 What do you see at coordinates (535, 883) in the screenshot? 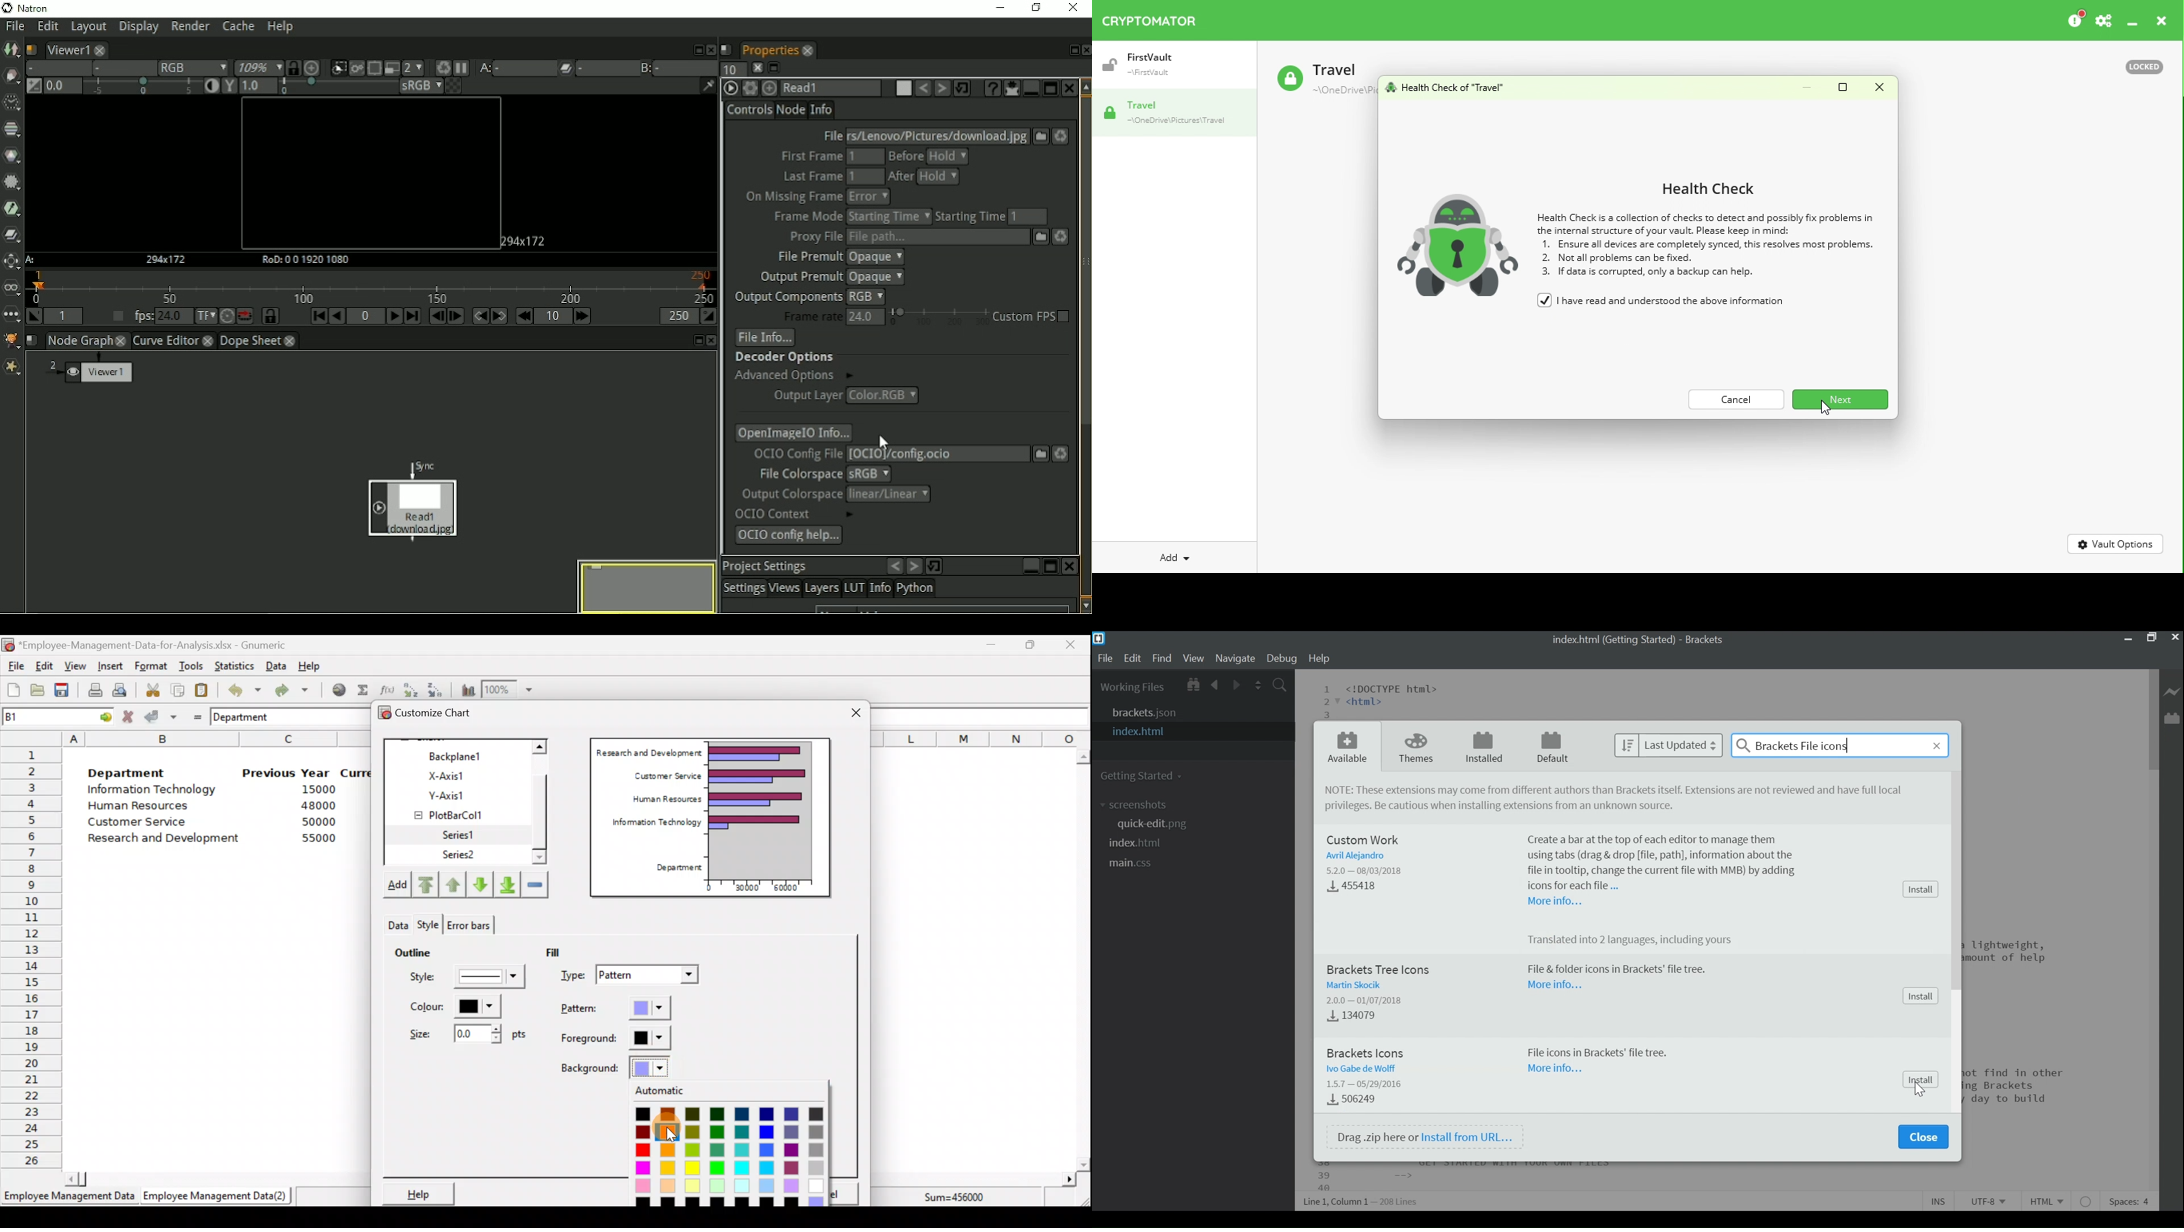
I see `Remove` at bounding box center [535, 883].